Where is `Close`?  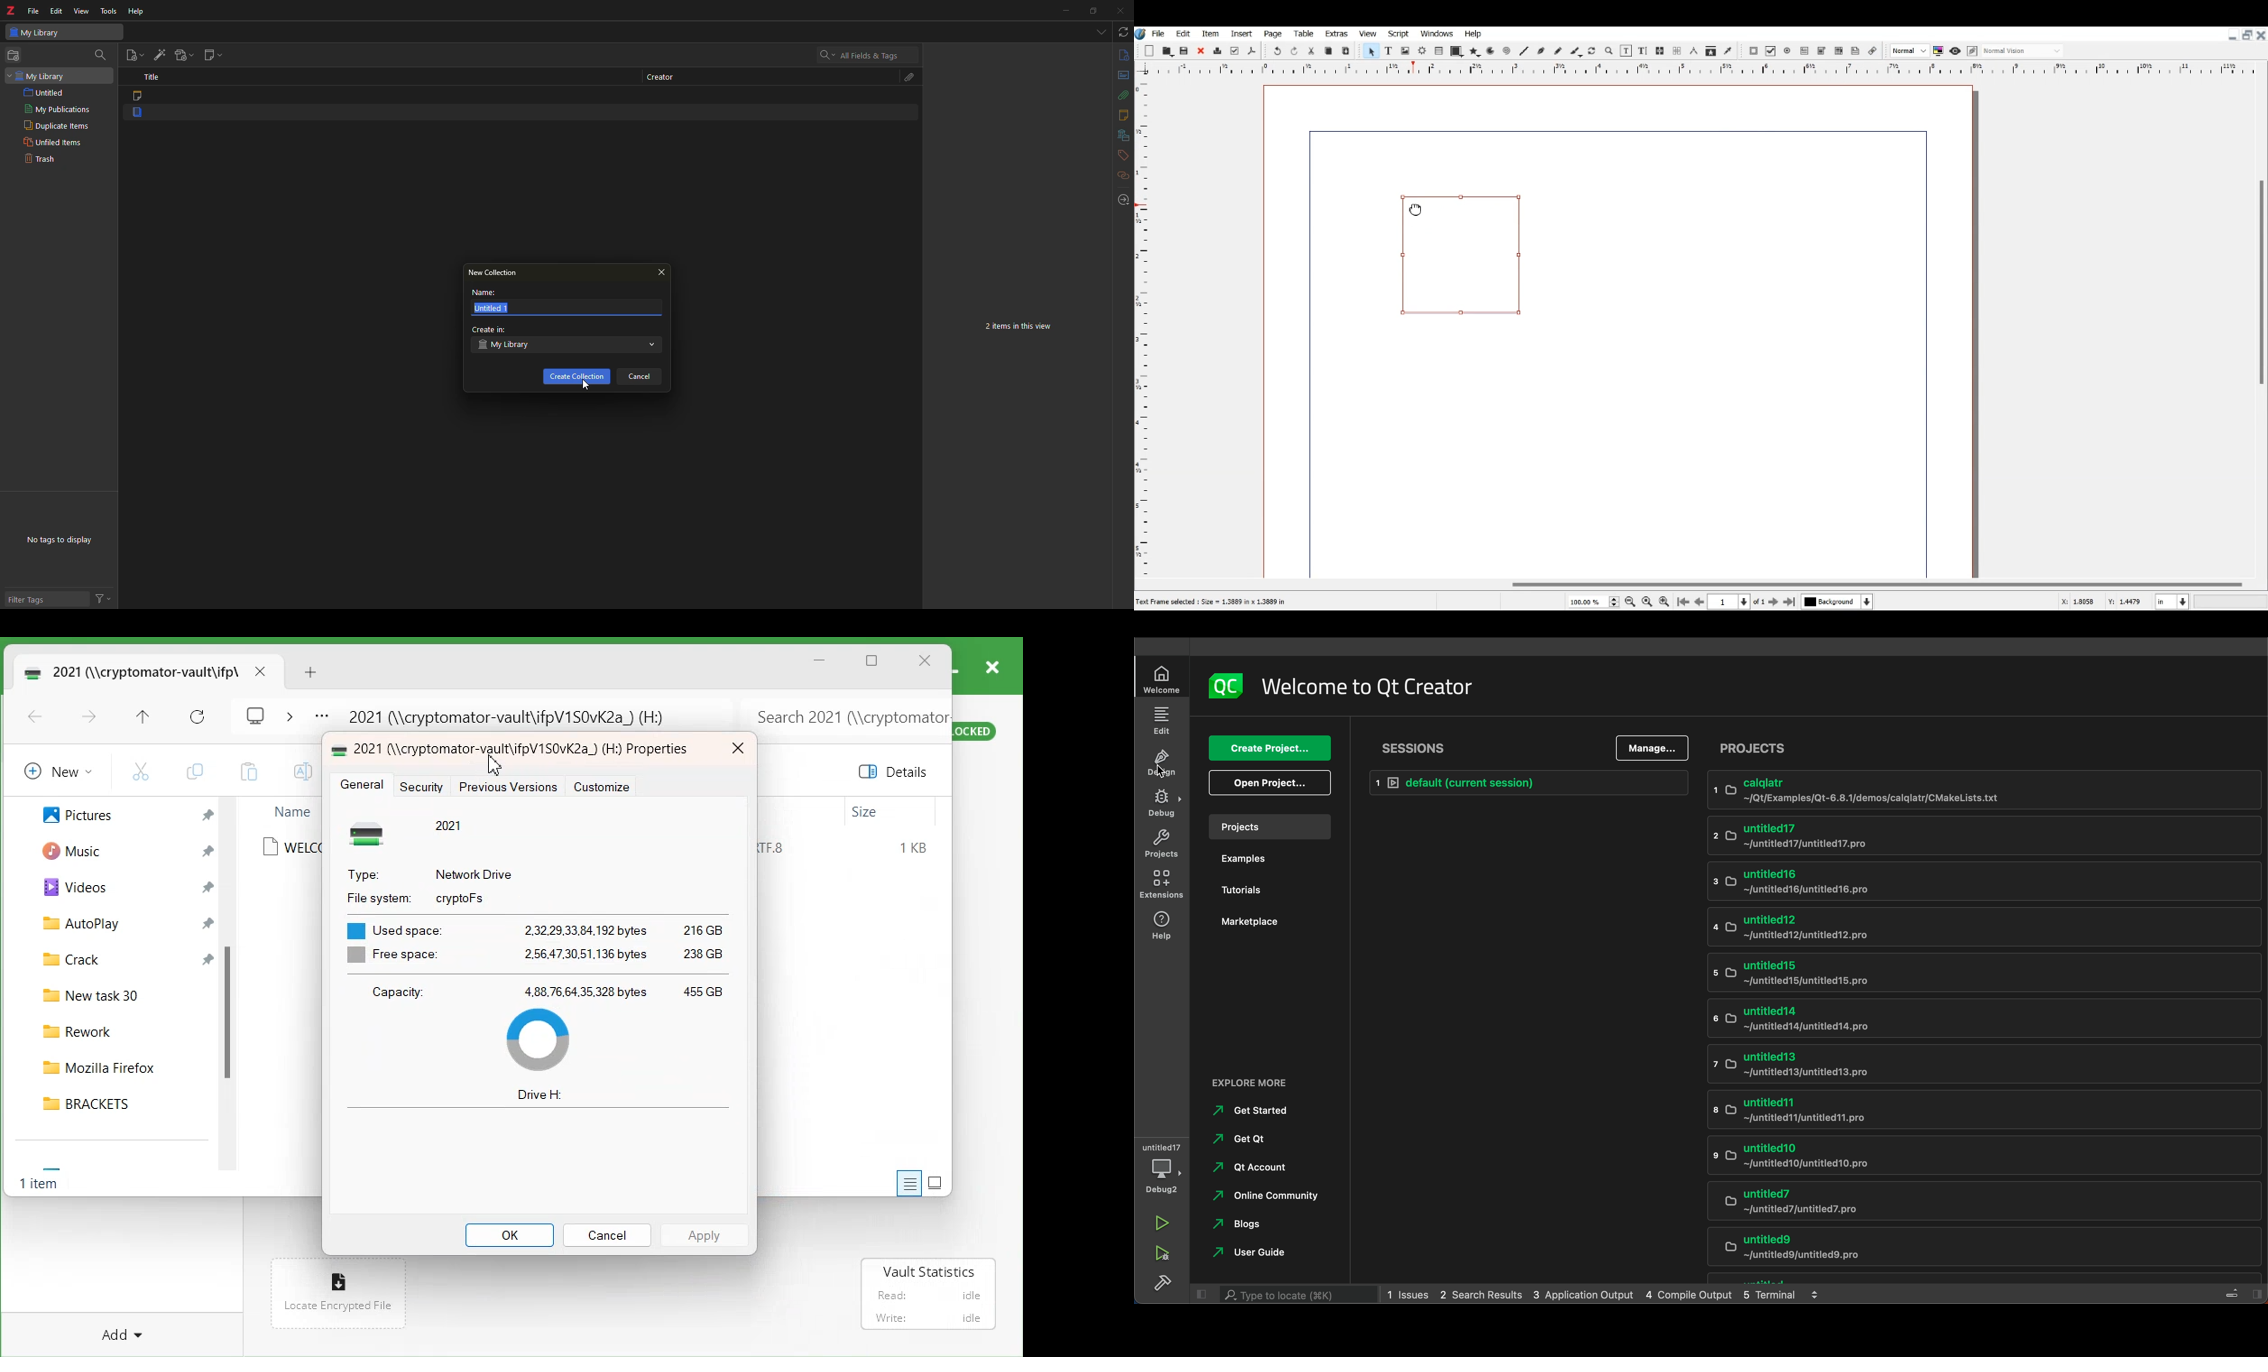
Close is located at coordinates (1200, 51).